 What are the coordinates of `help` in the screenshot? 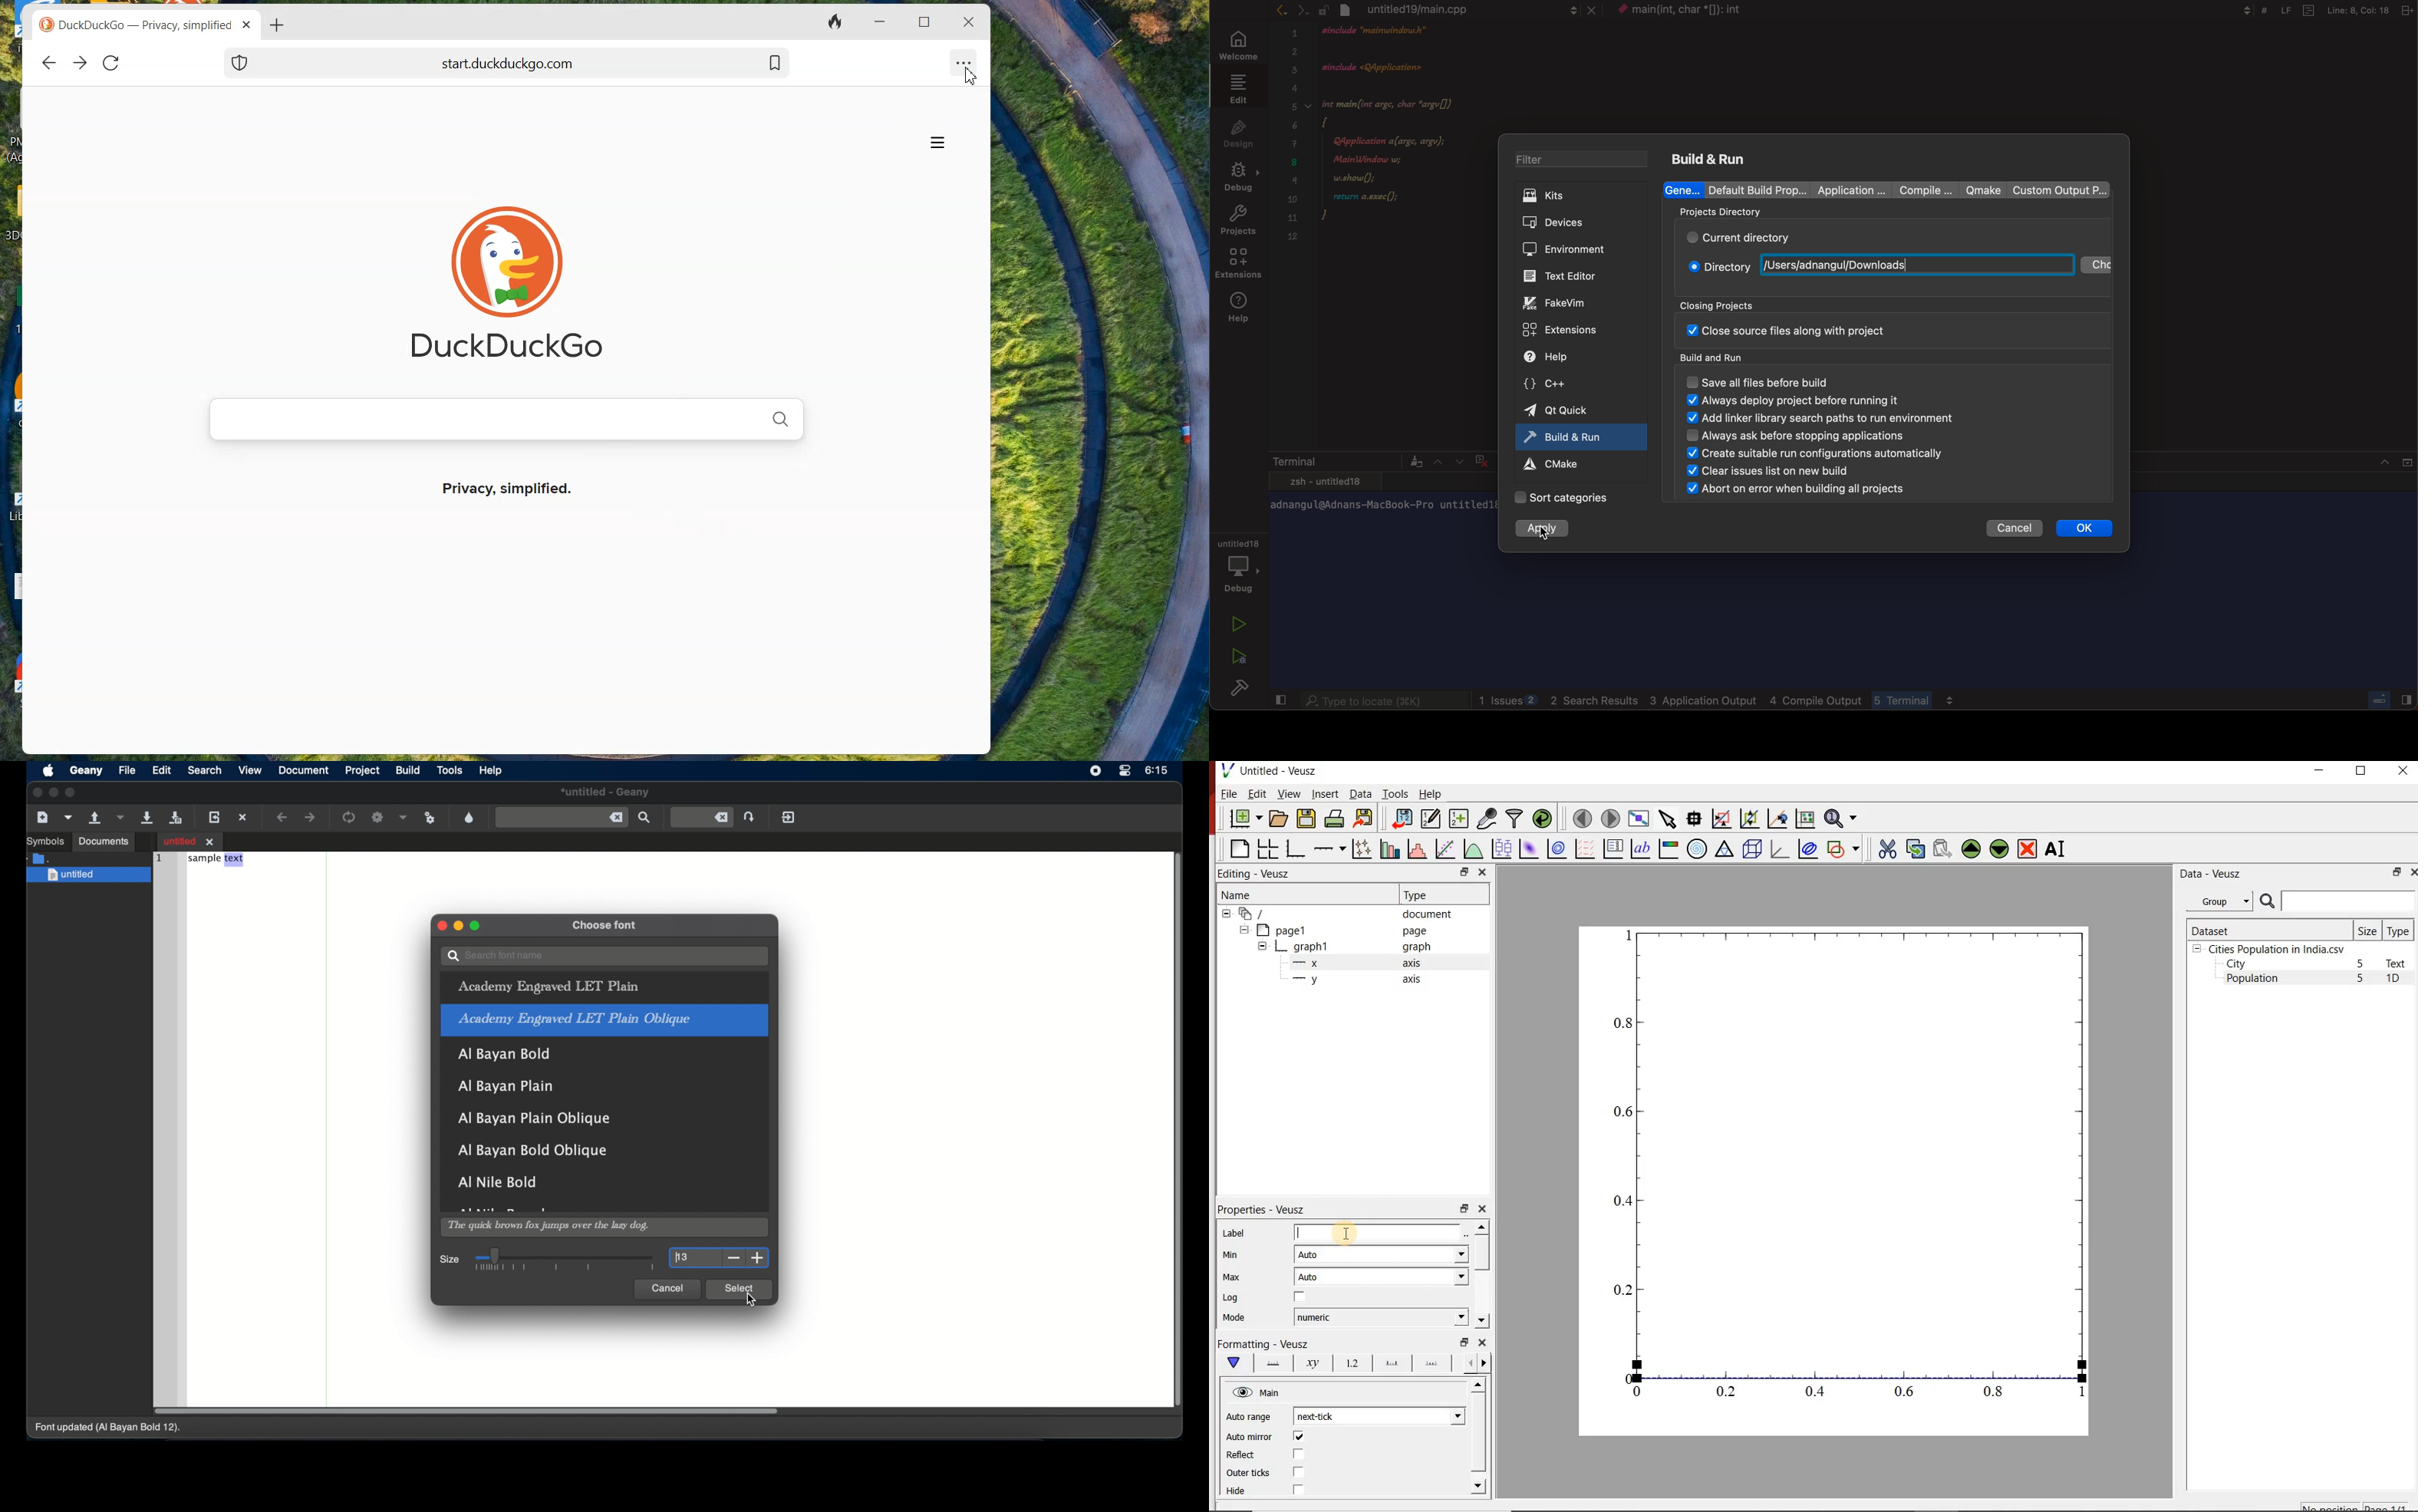 It's located at (1243, 309).